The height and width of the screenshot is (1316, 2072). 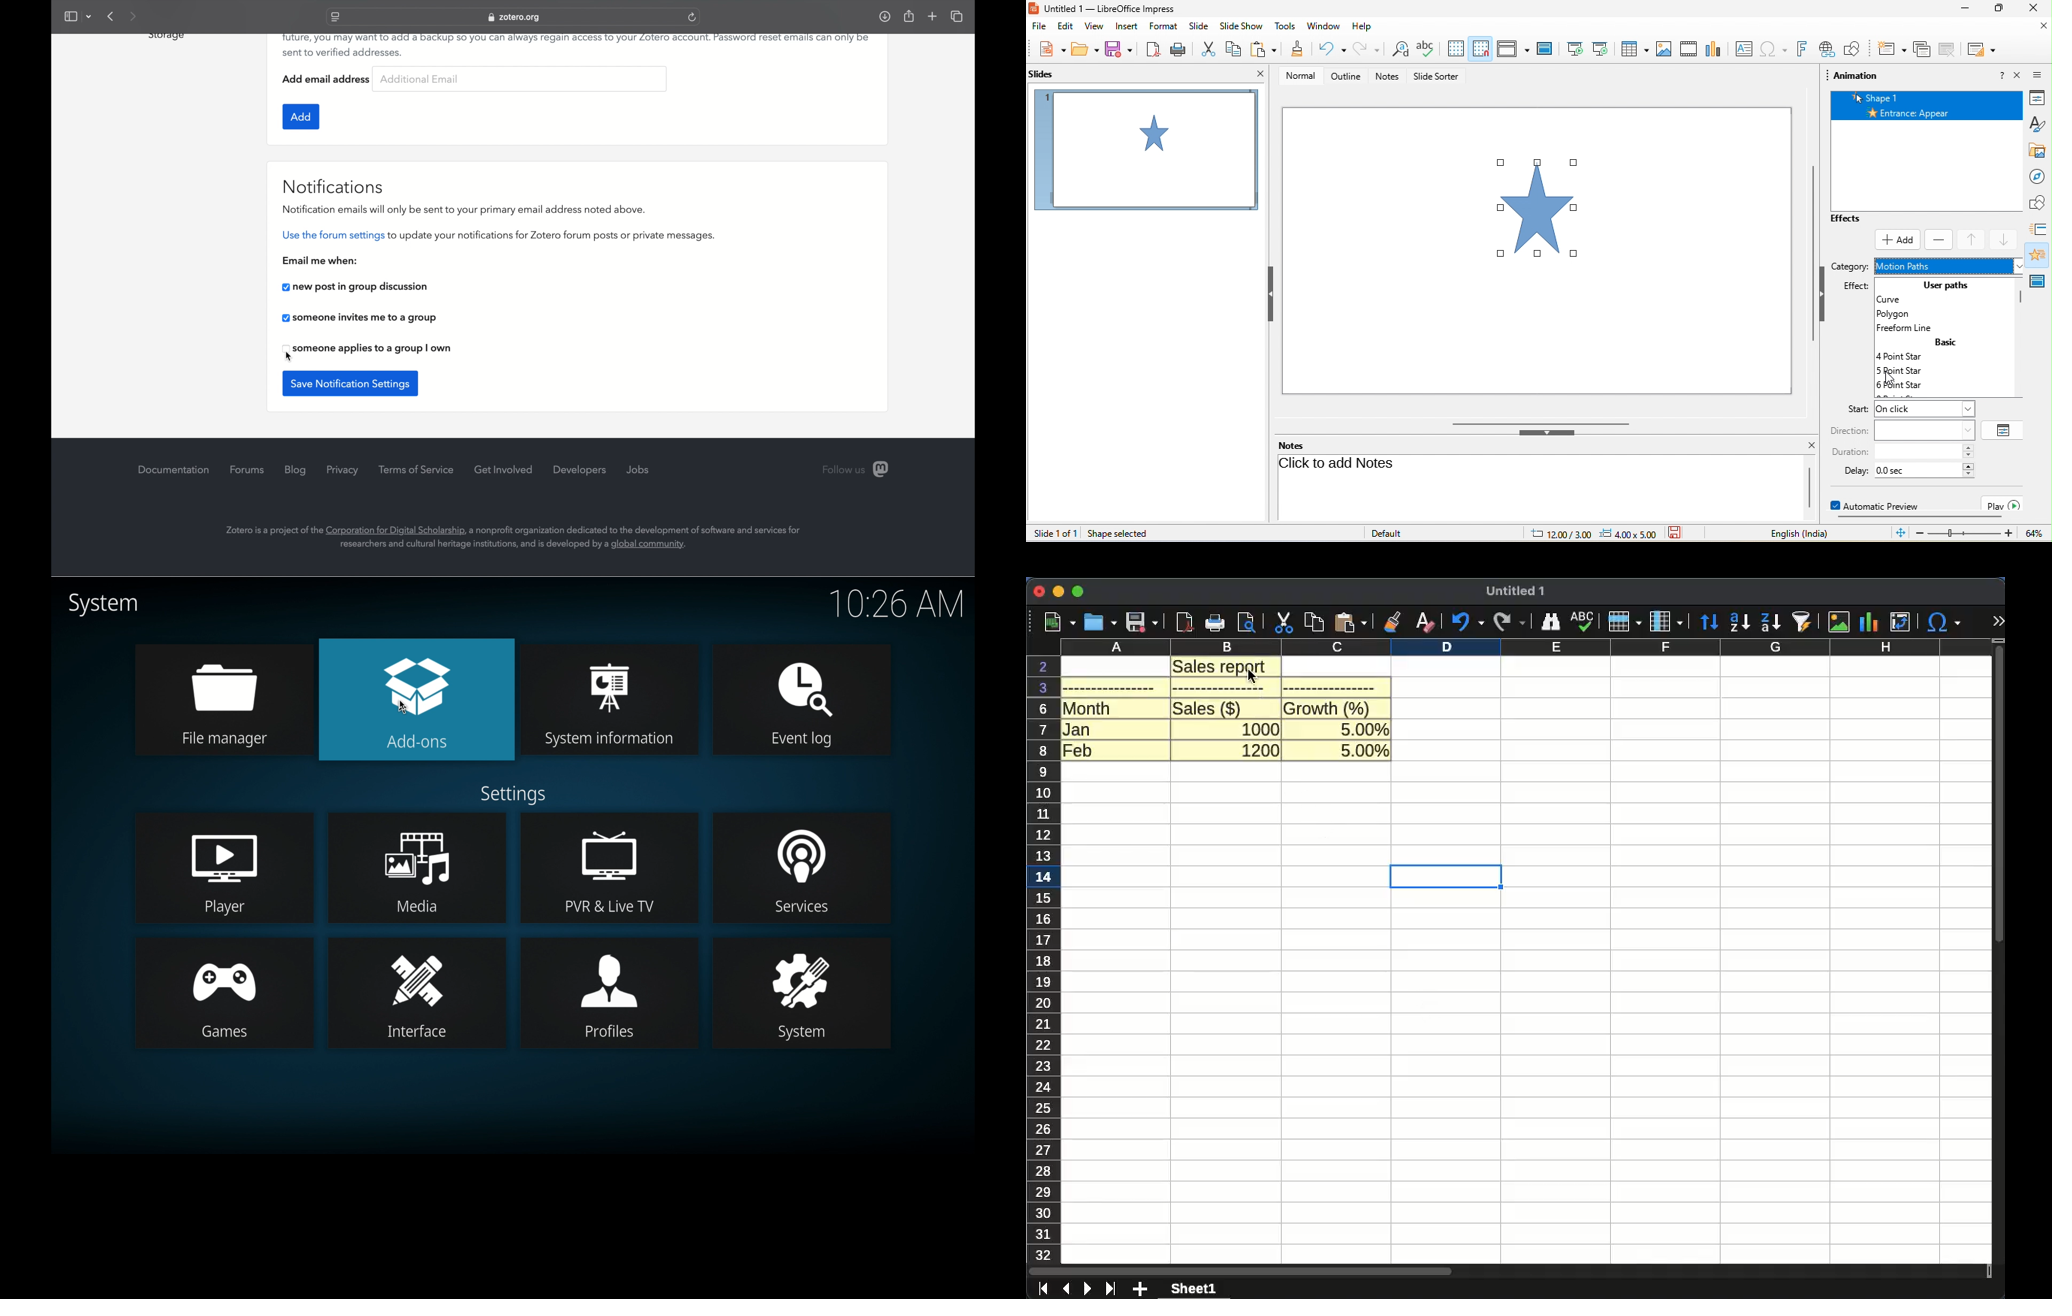 What do you see at coordinates (1511, 48) in the screenshot?
I see `display view` at bounding box center [1511, 48].